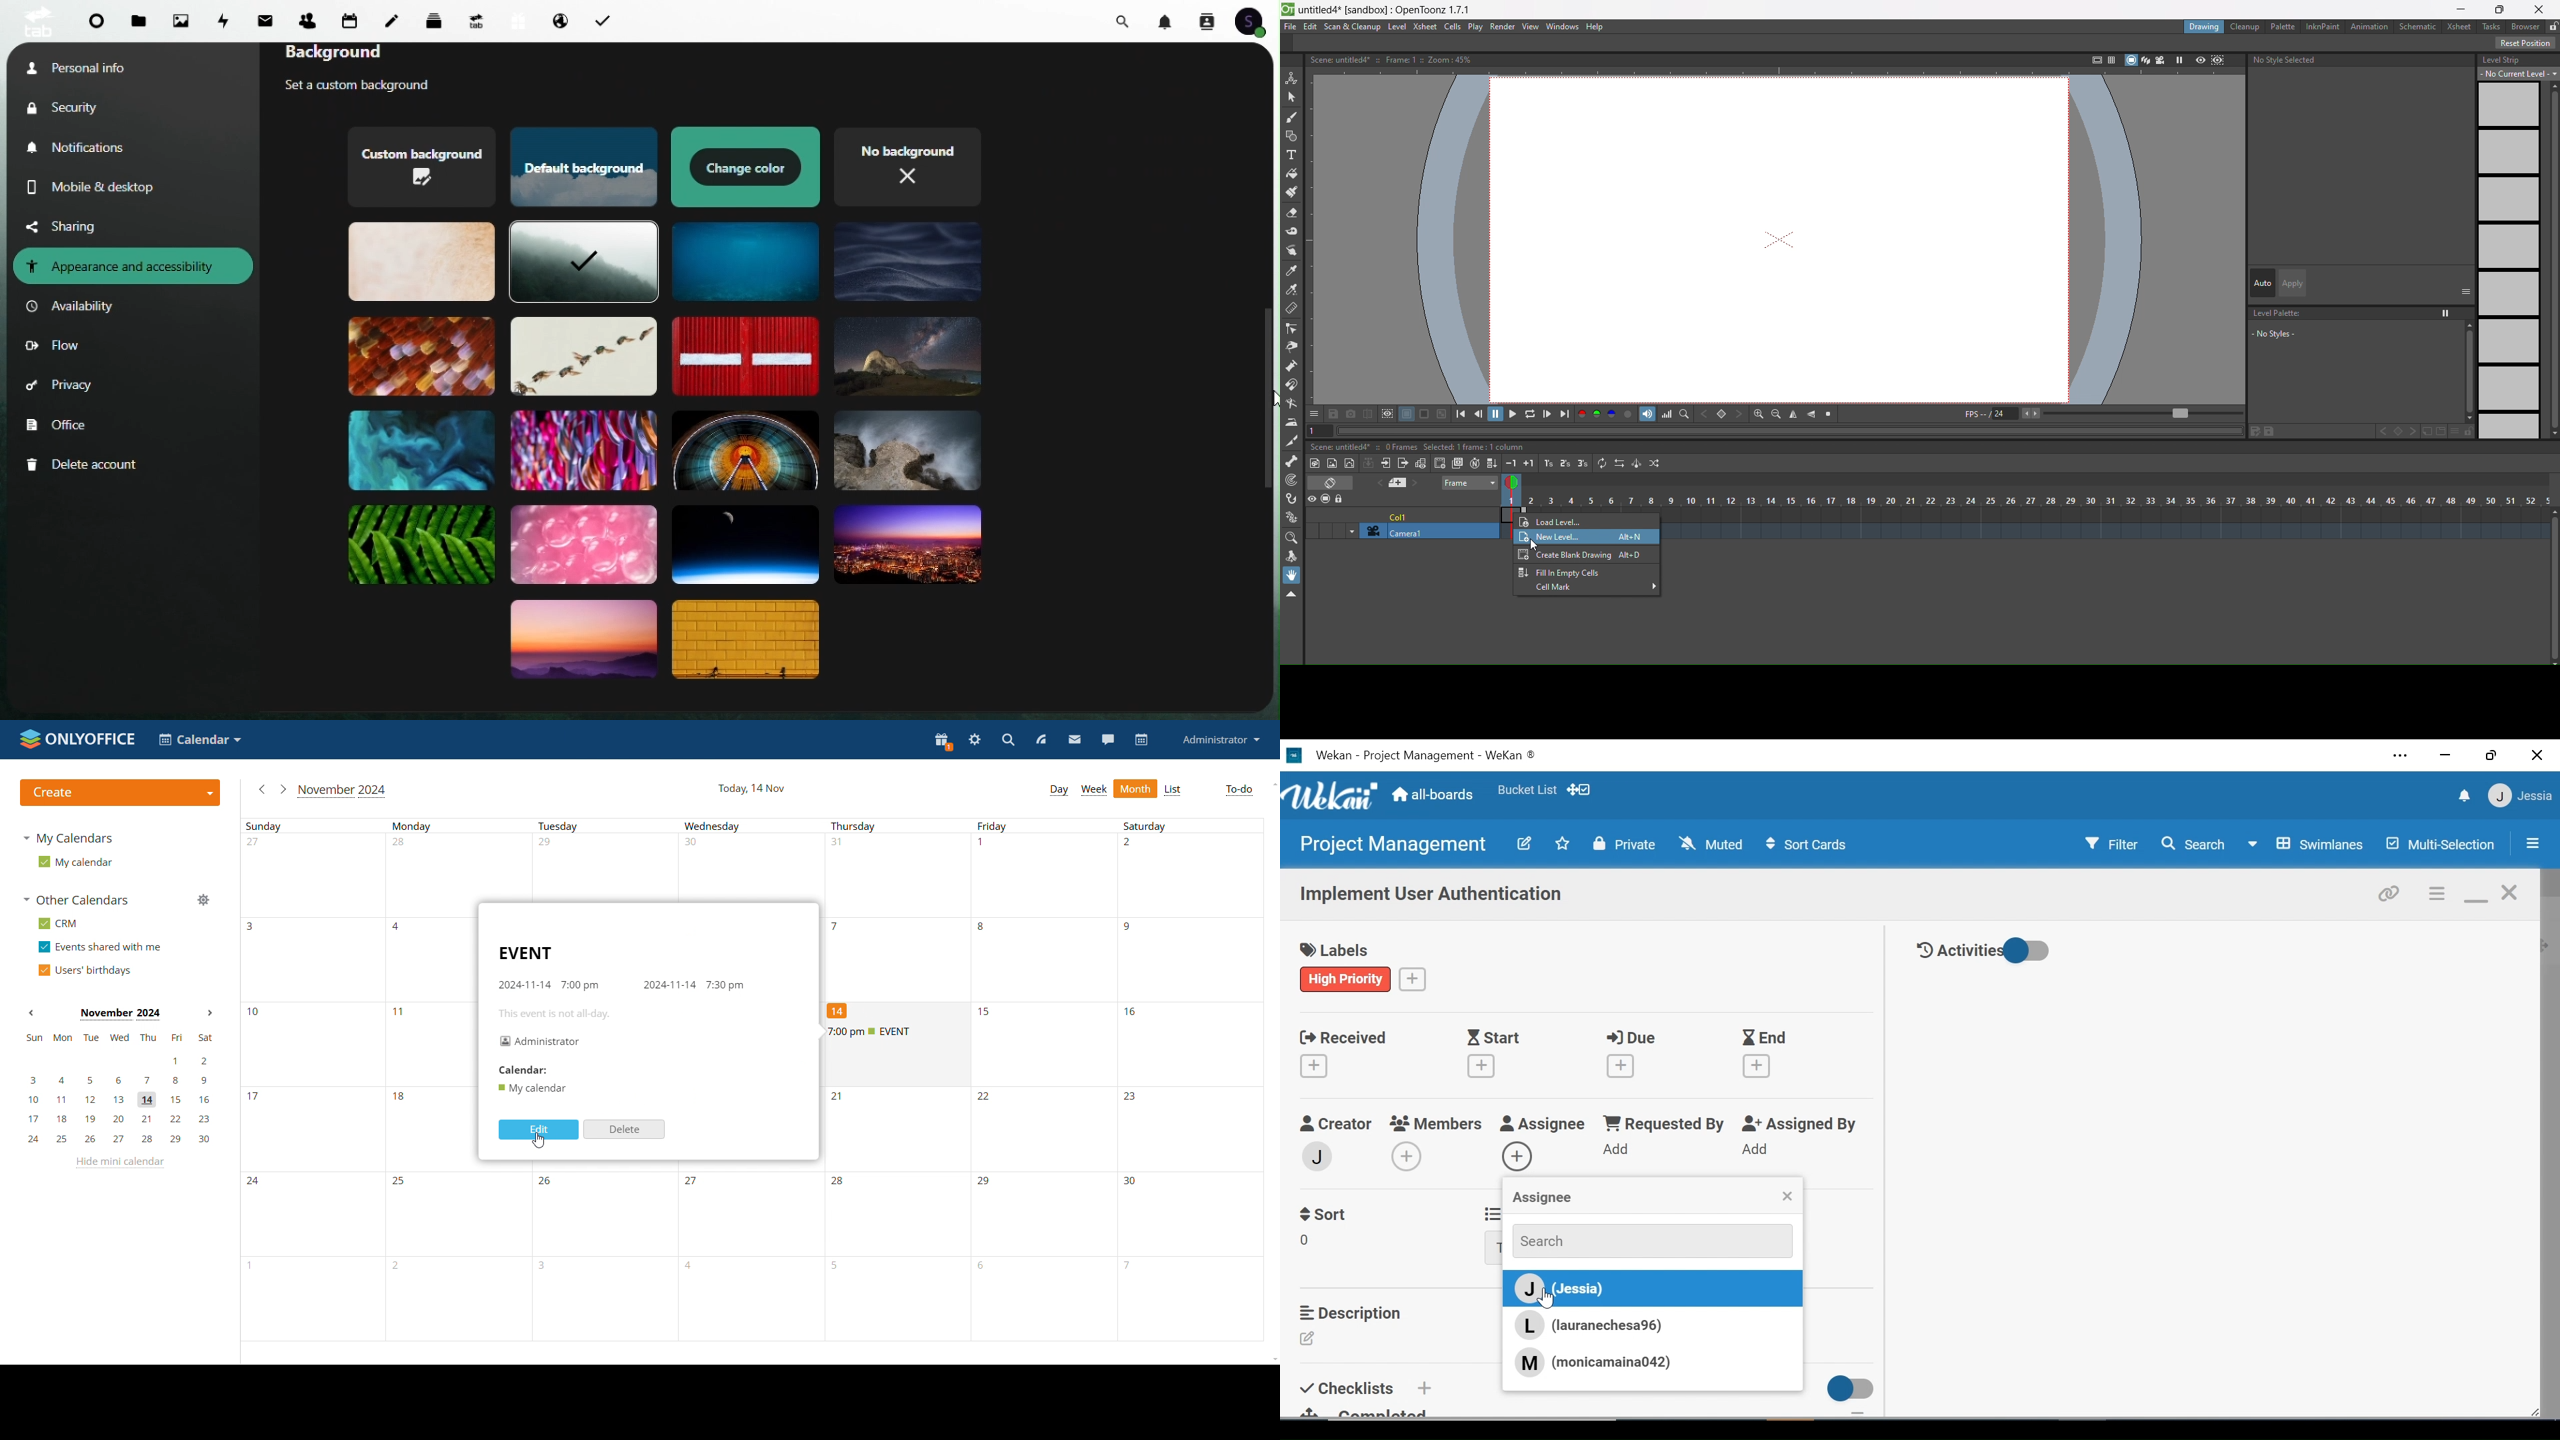  I want to click on present, so click(941, 742).